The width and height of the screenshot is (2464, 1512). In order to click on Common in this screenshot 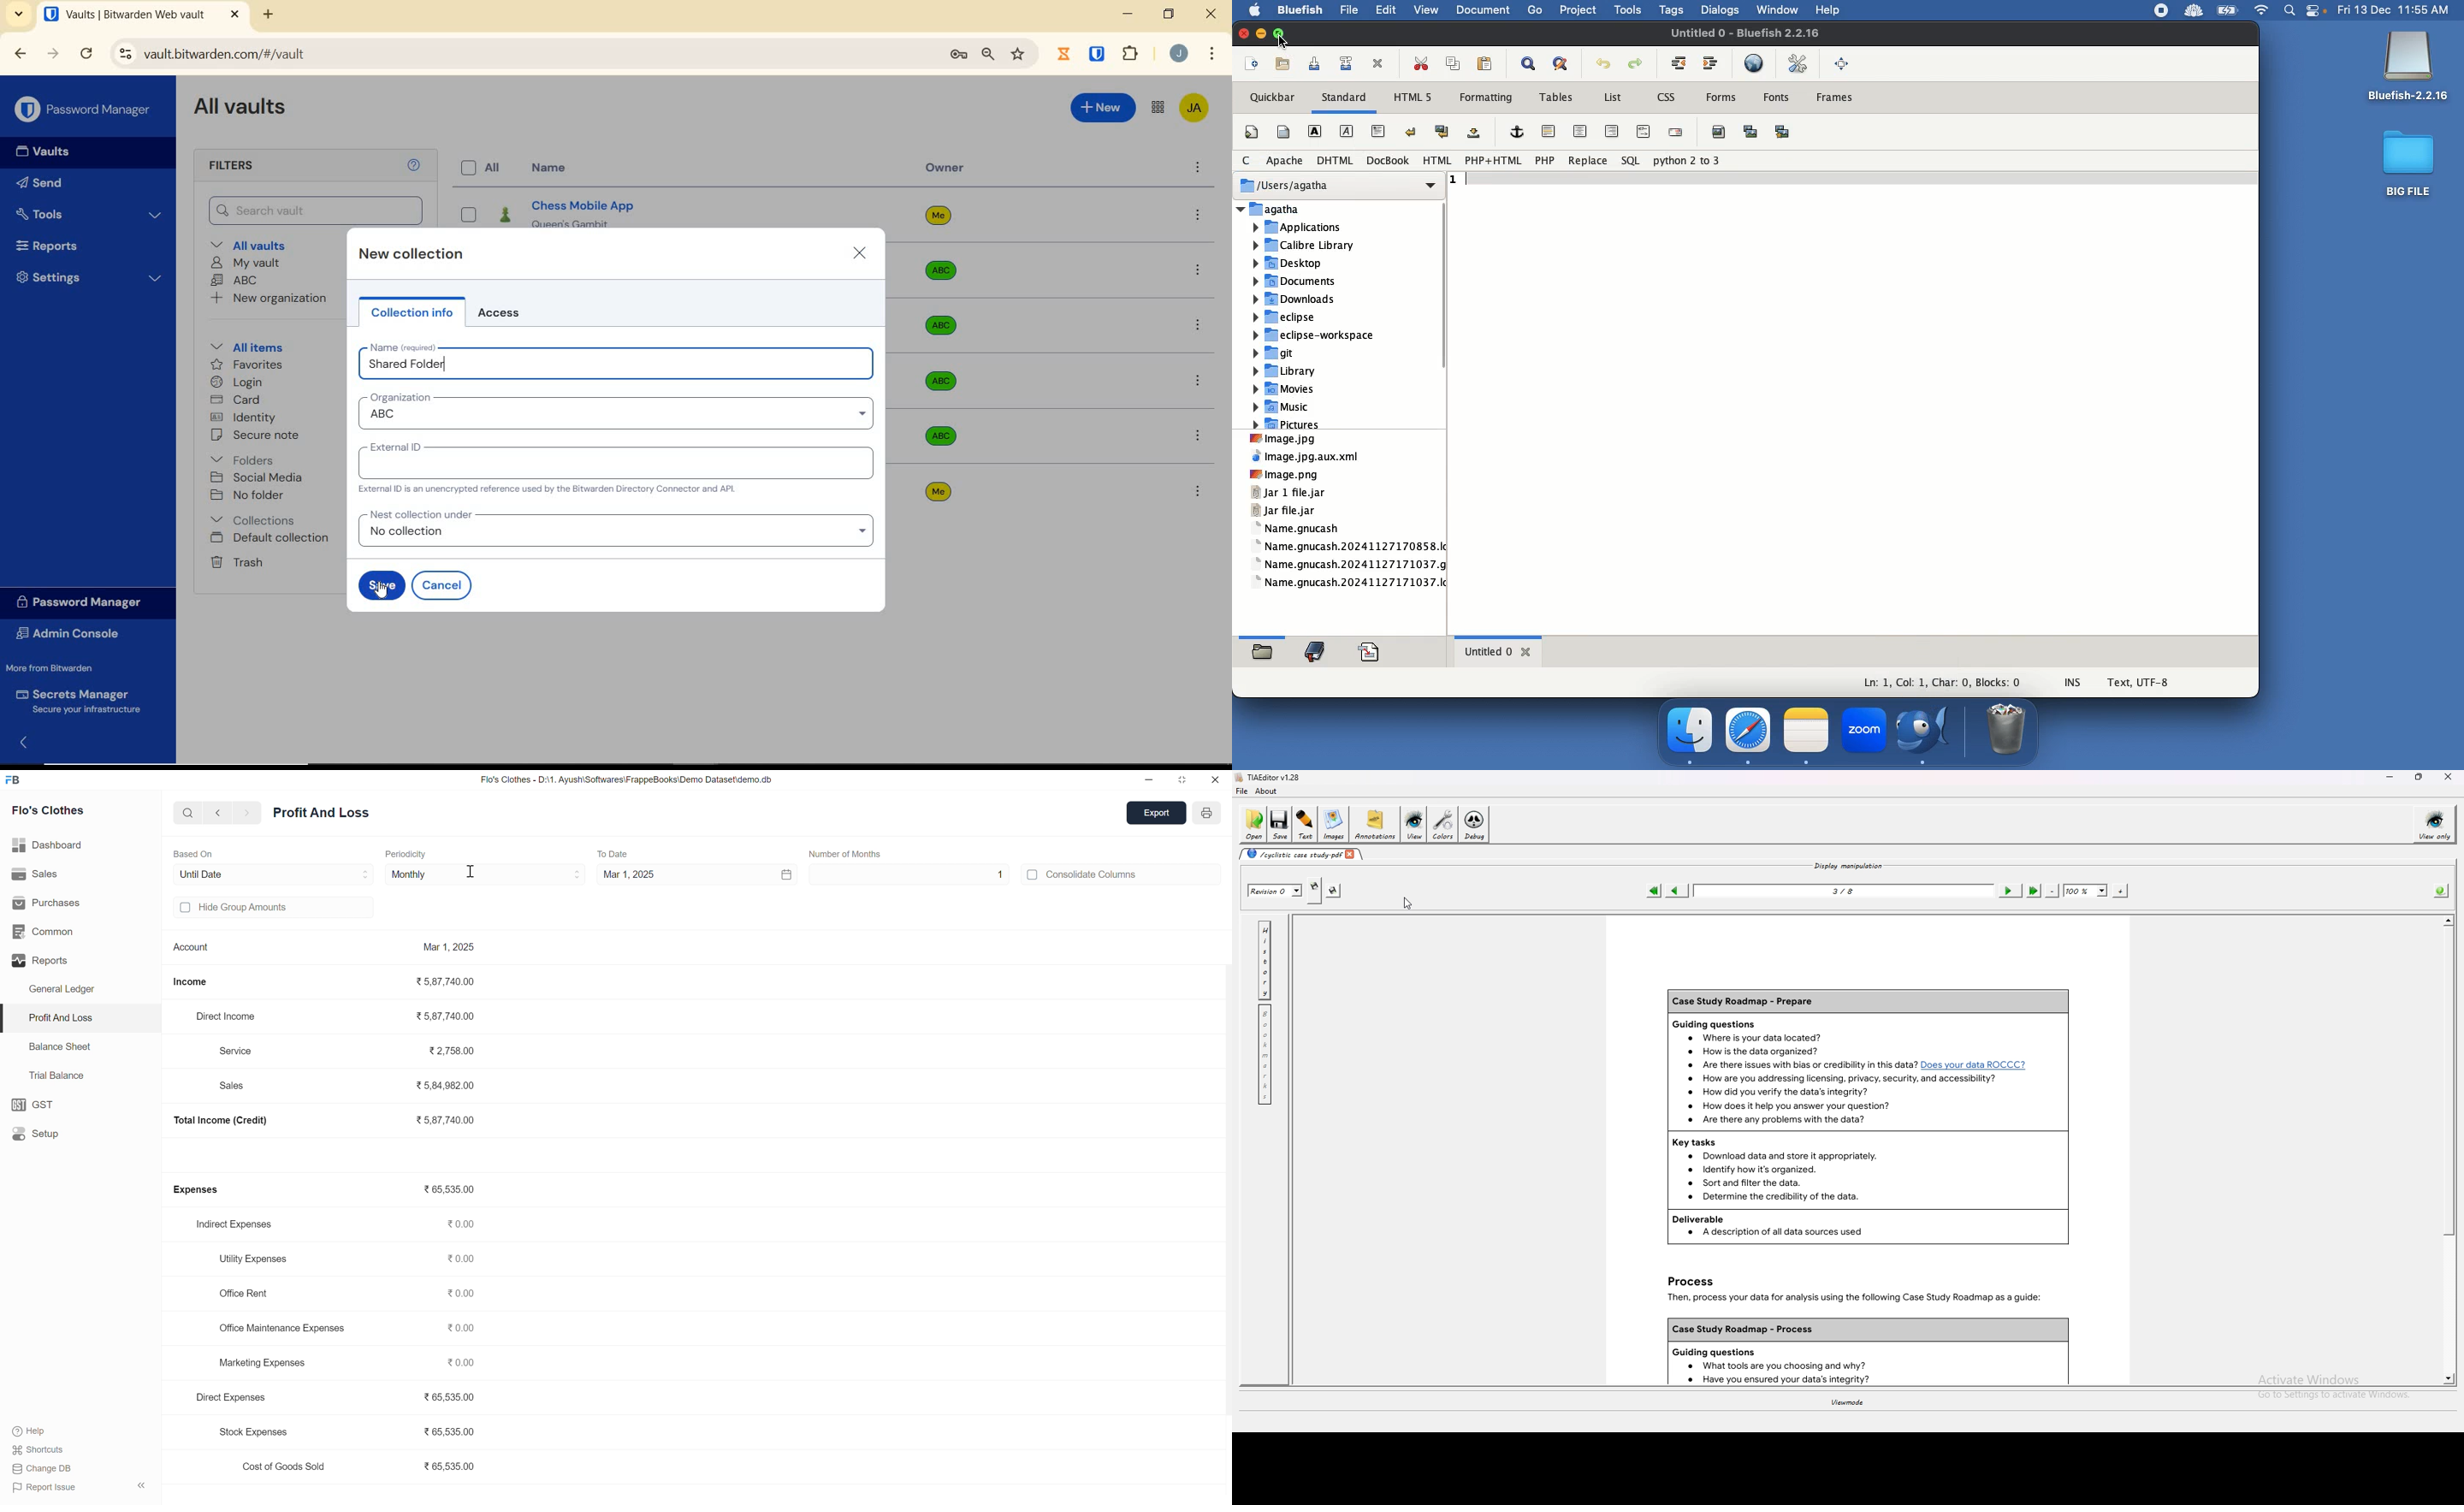, I will do `click(49, 932)`.